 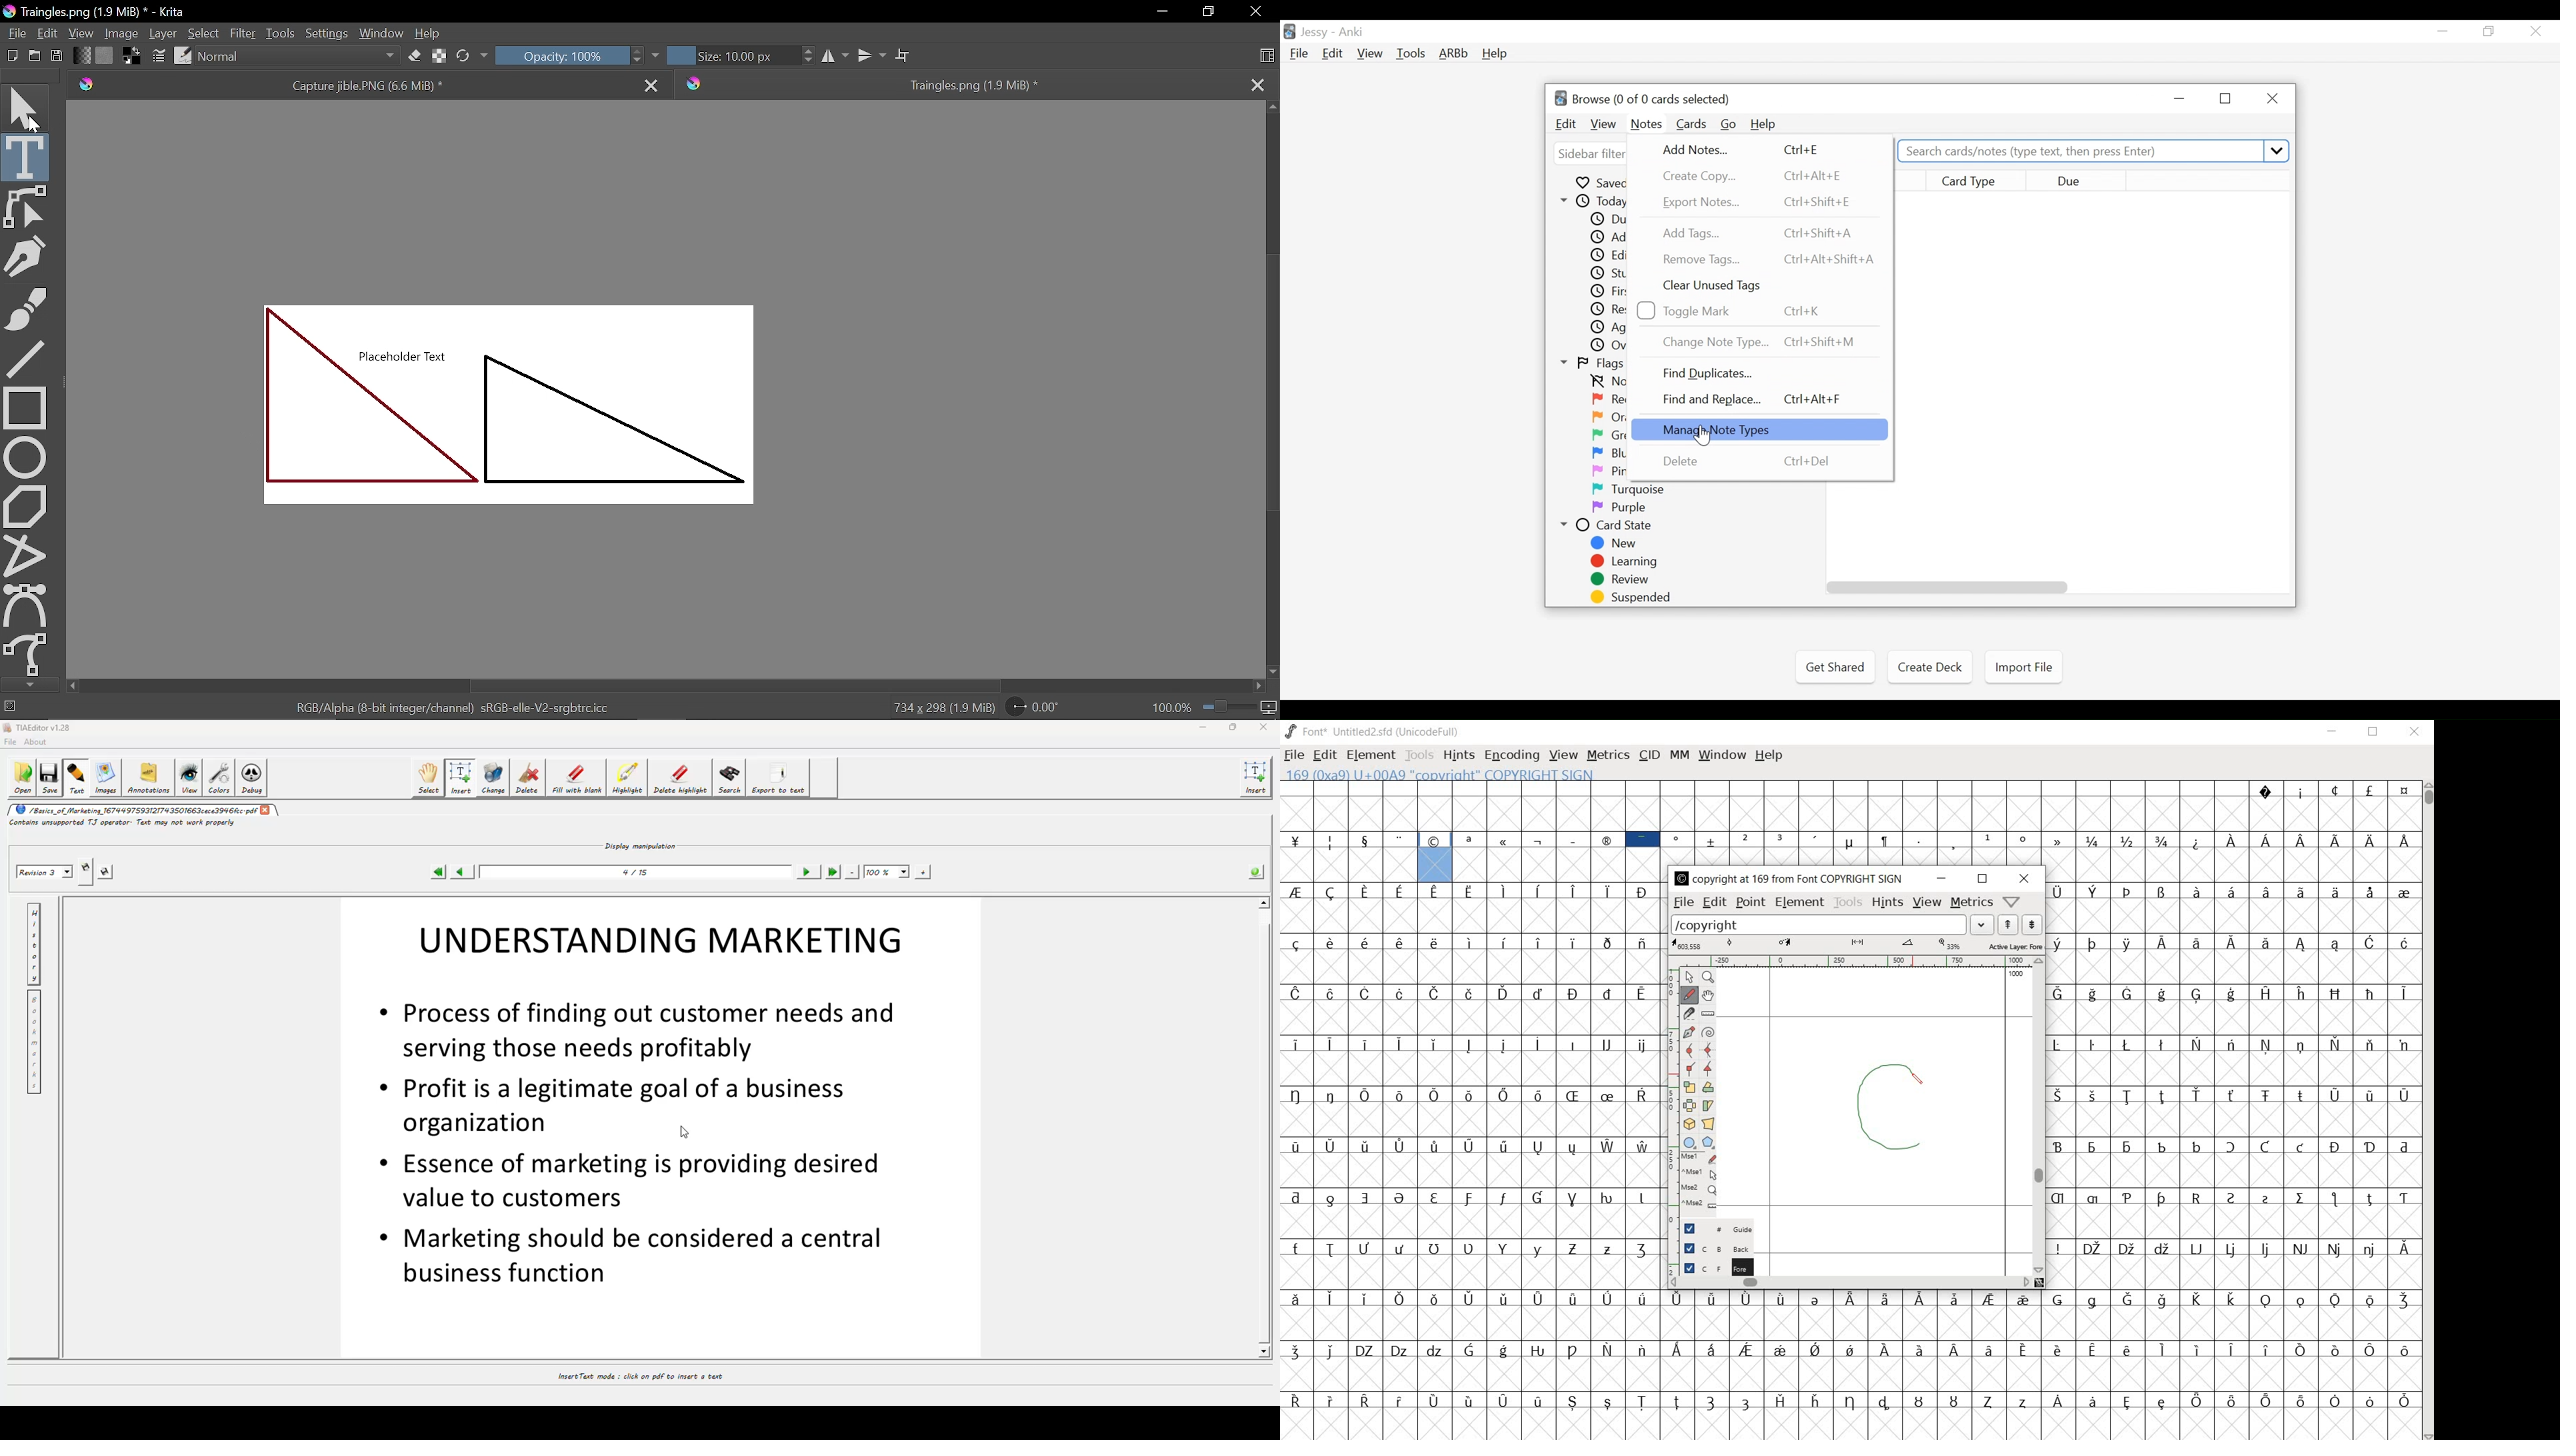 I want to click on First Review, so click(x=1606, y=291).